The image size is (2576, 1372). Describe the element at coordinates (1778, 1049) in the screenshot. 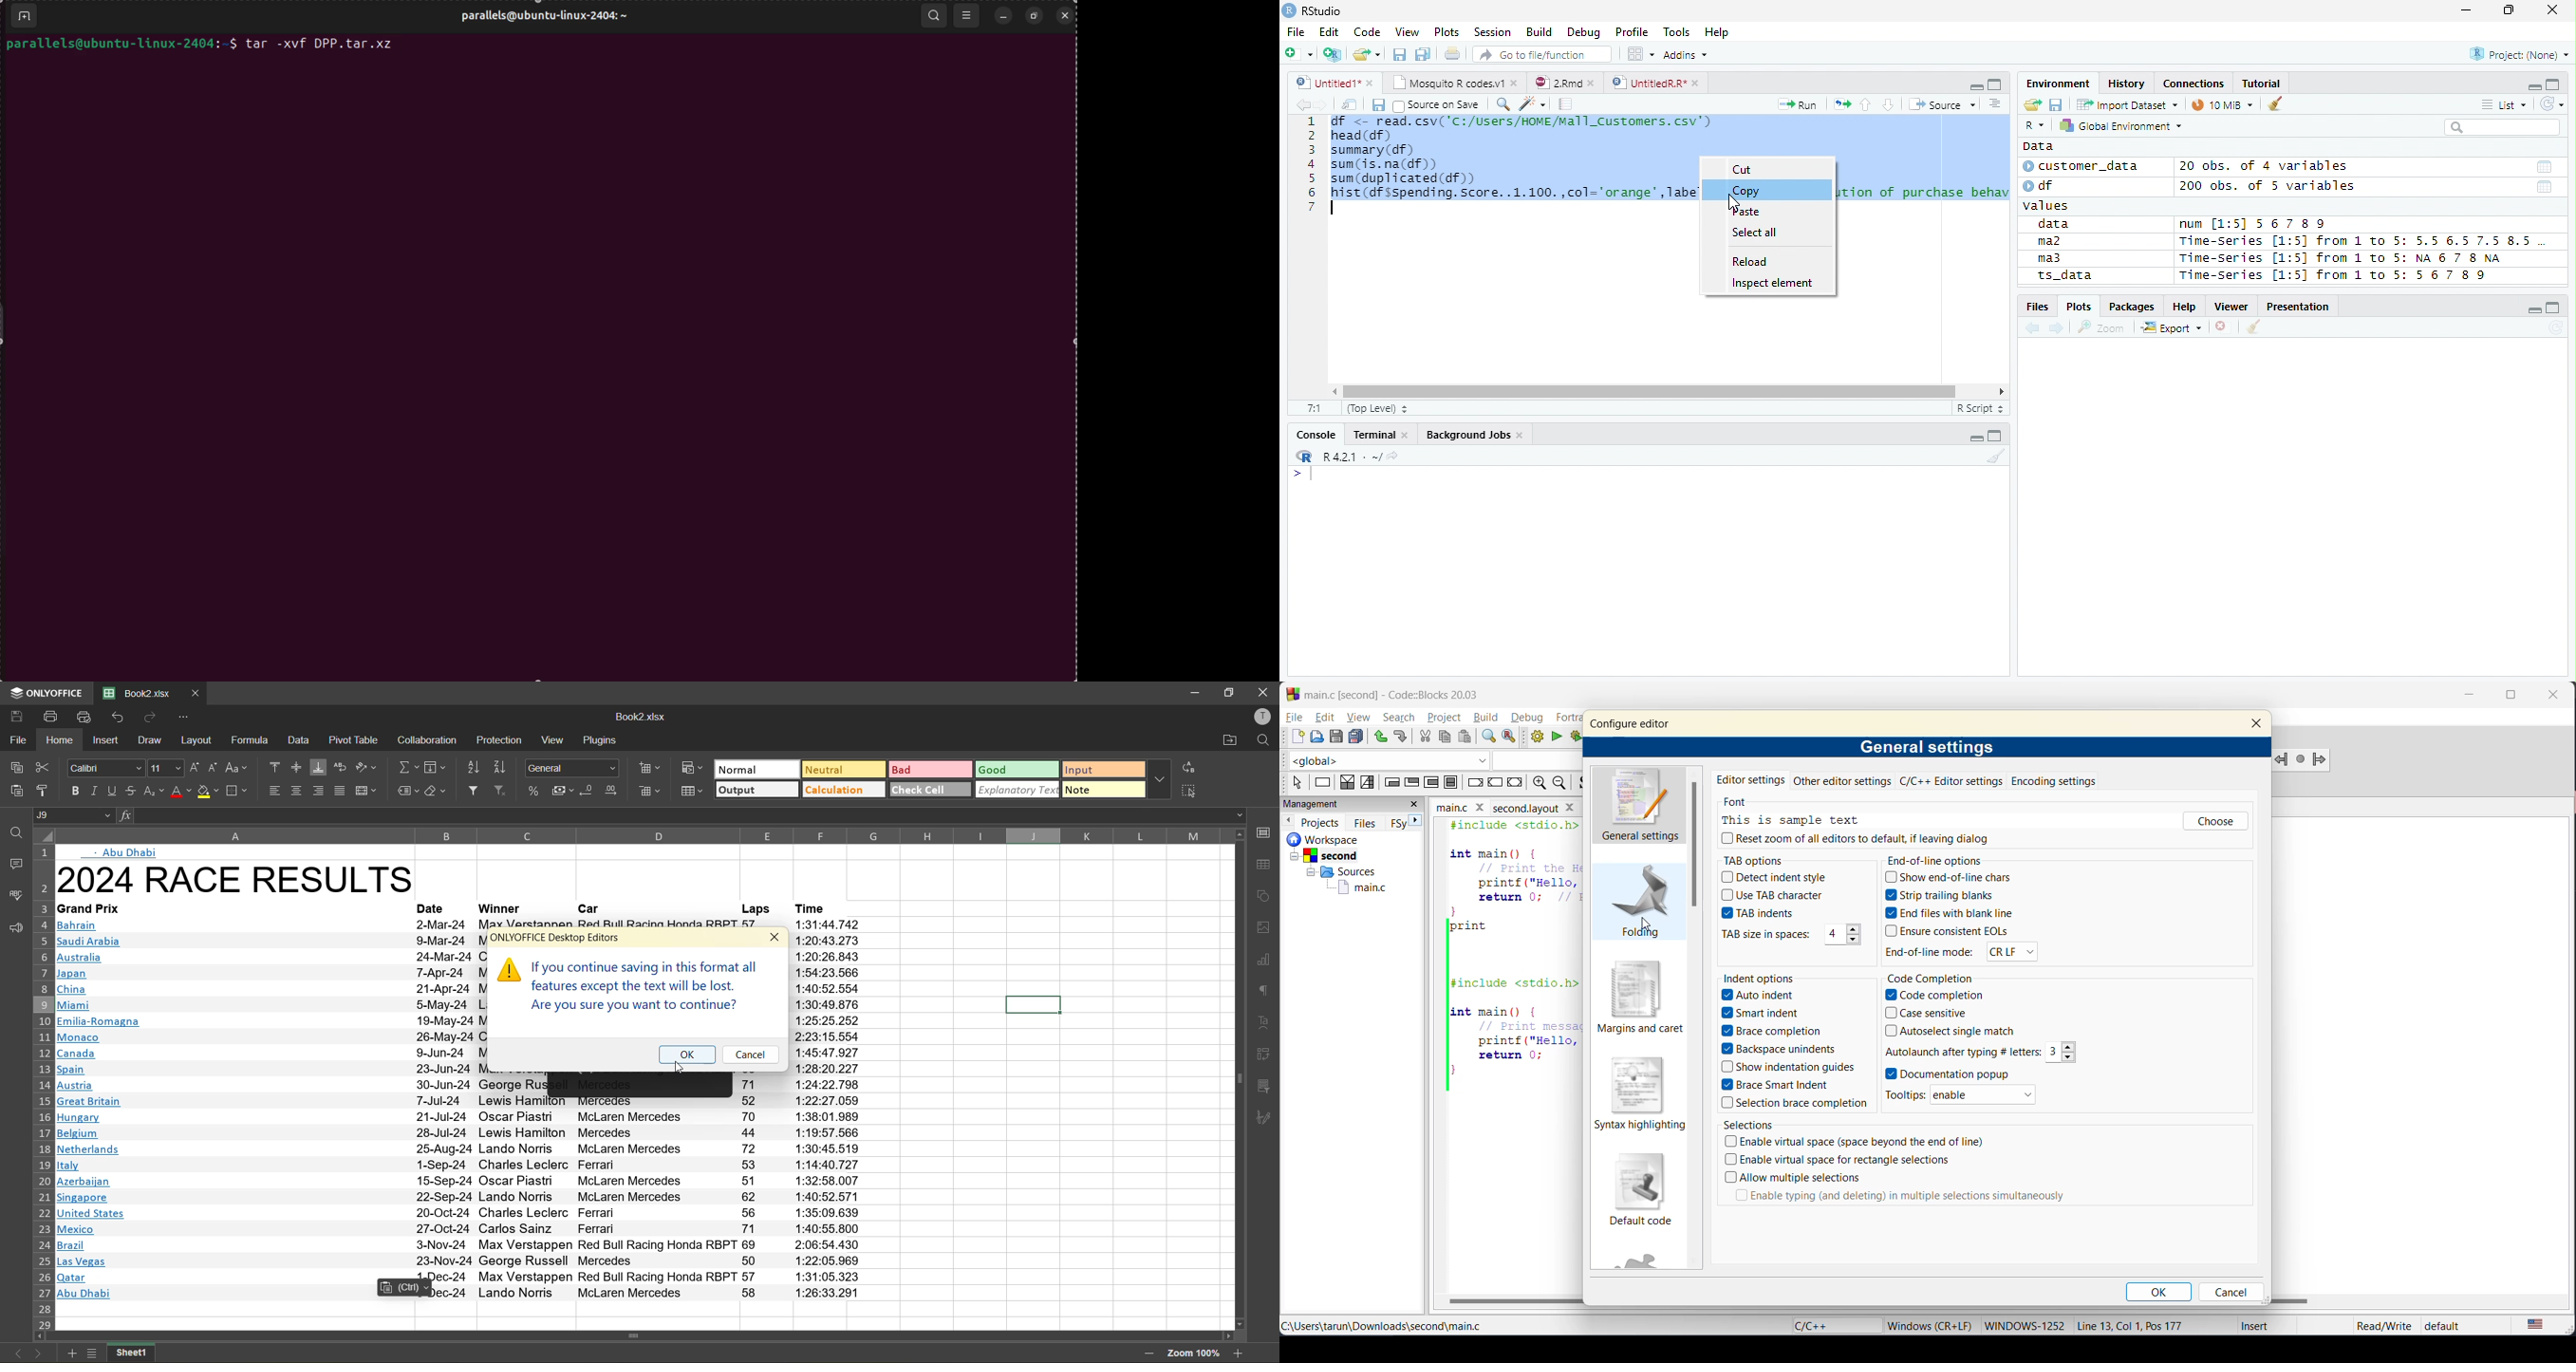

I see `Backspace unindents` at that location.